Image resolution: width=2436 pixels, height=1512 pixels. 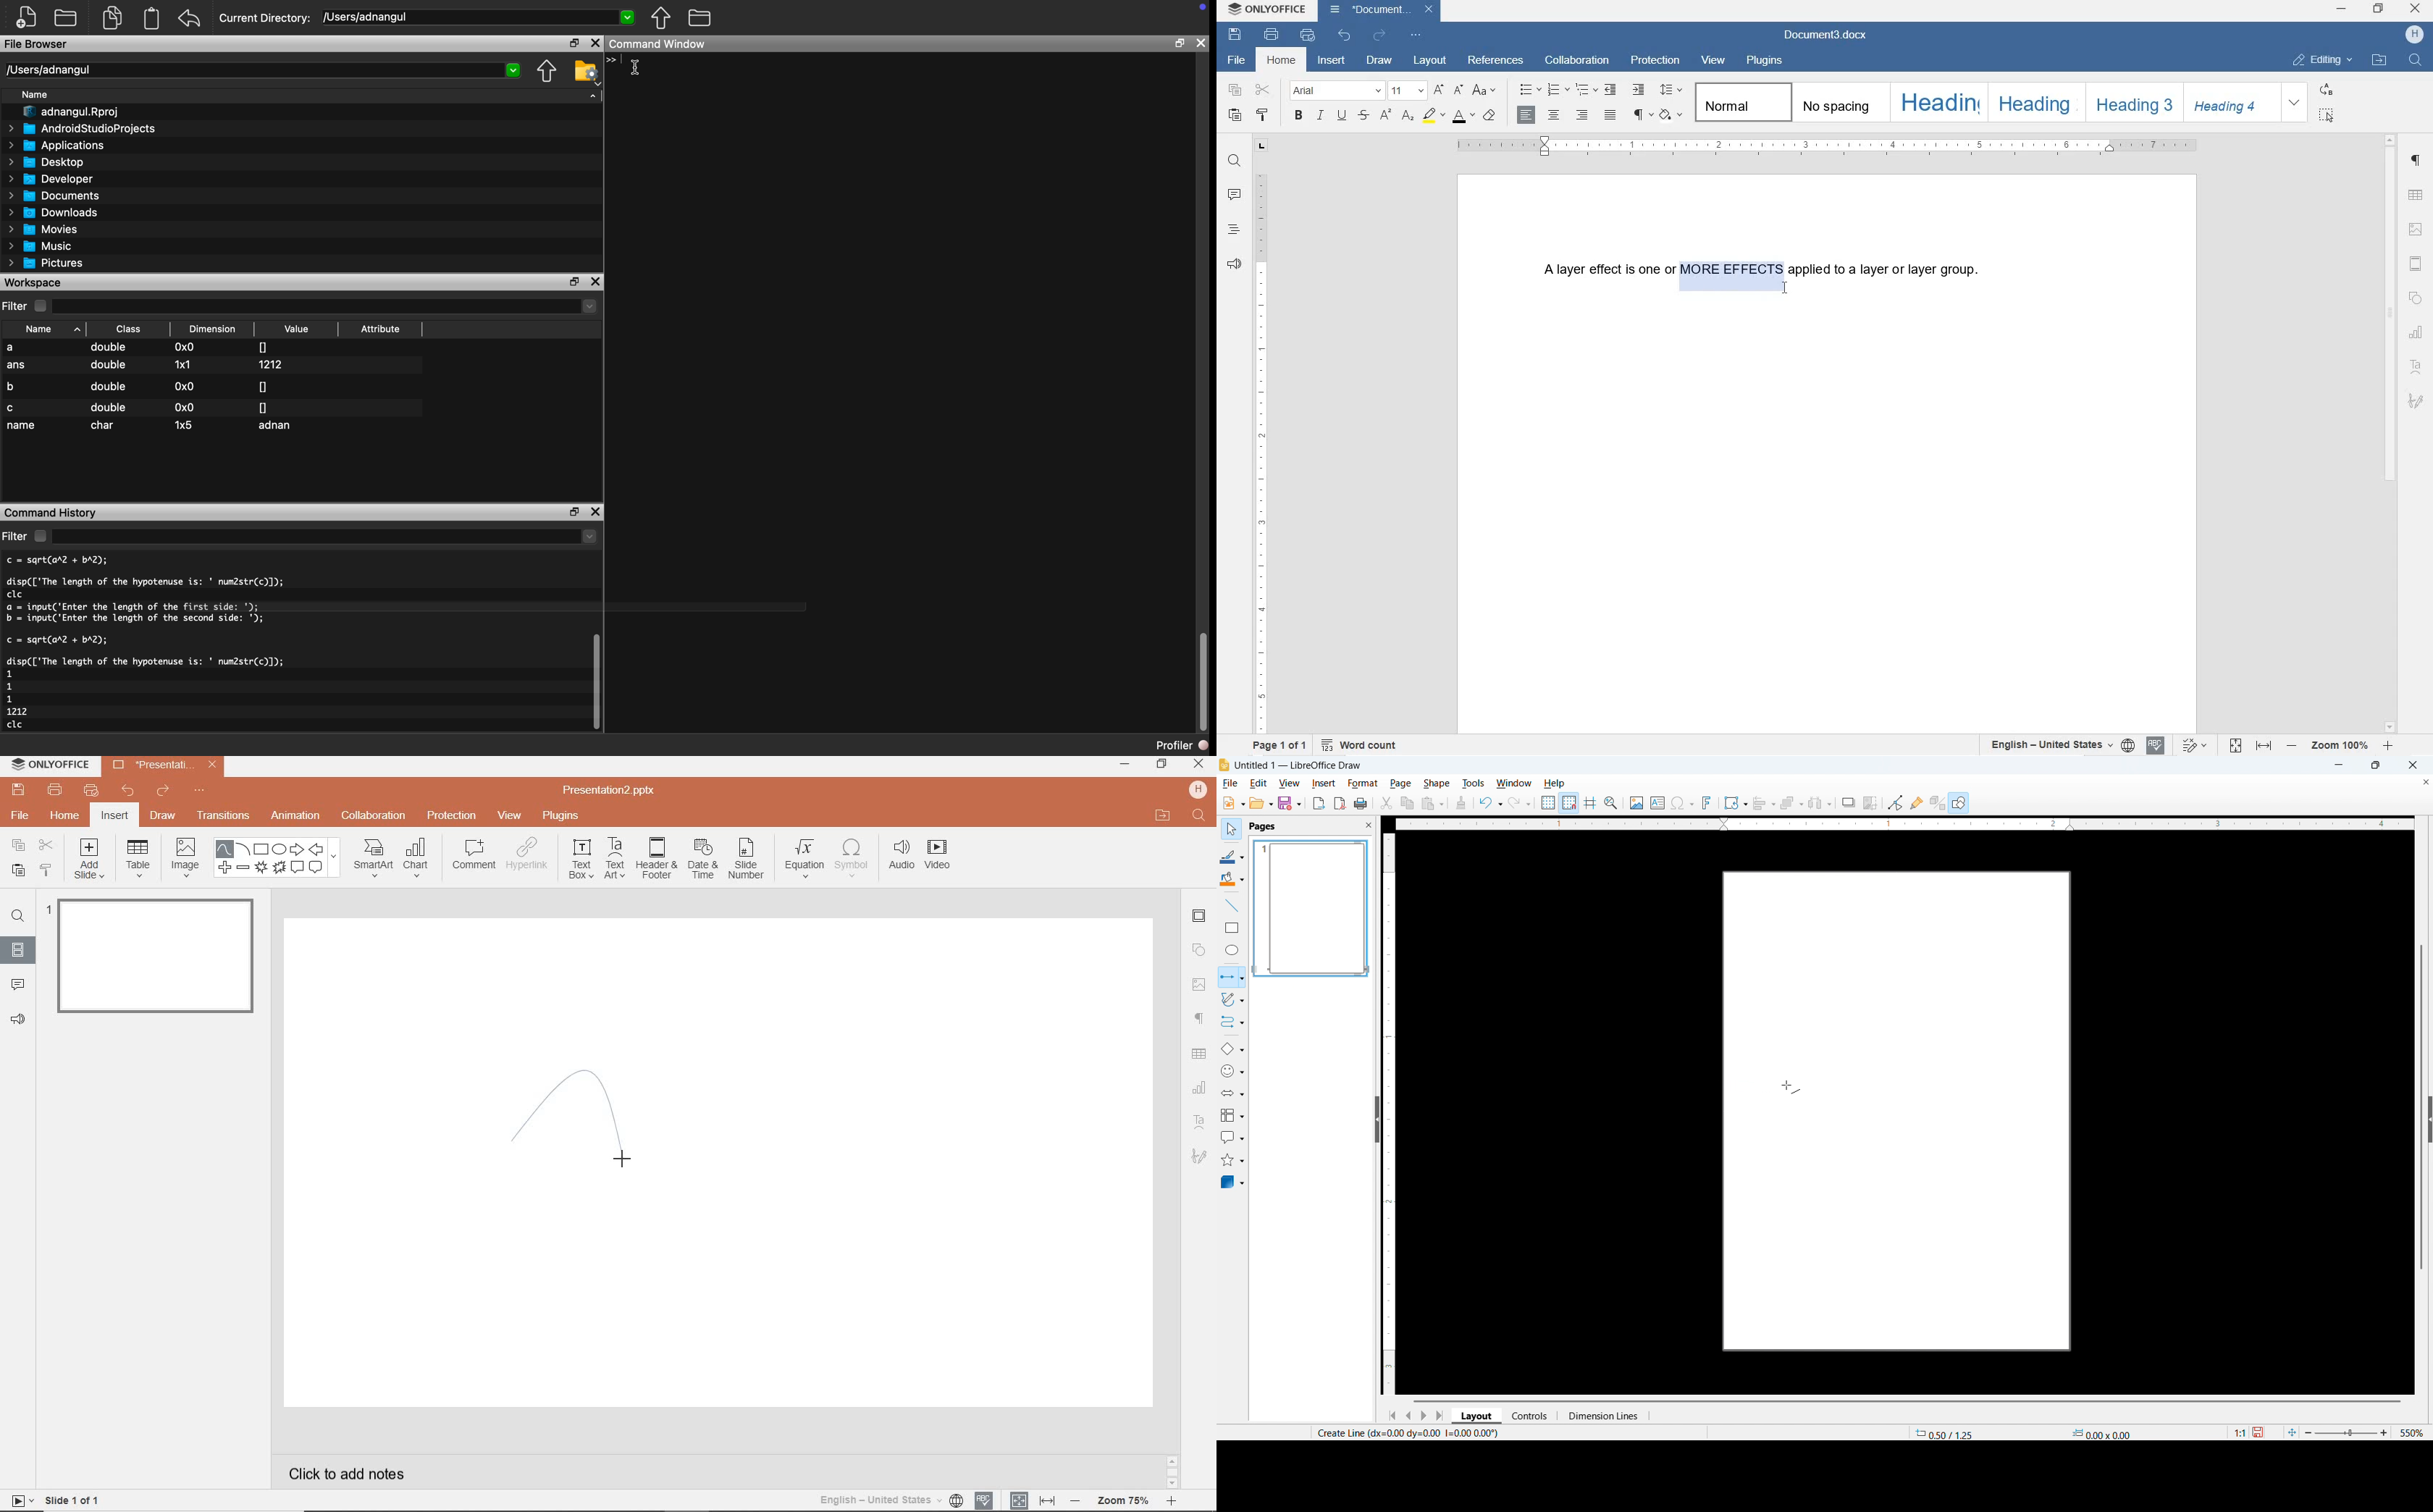 What do you see at coordinates (1904, 824) in the screenshot?
I see `Horizontal ruler ` at bounding box center [1904, 824].